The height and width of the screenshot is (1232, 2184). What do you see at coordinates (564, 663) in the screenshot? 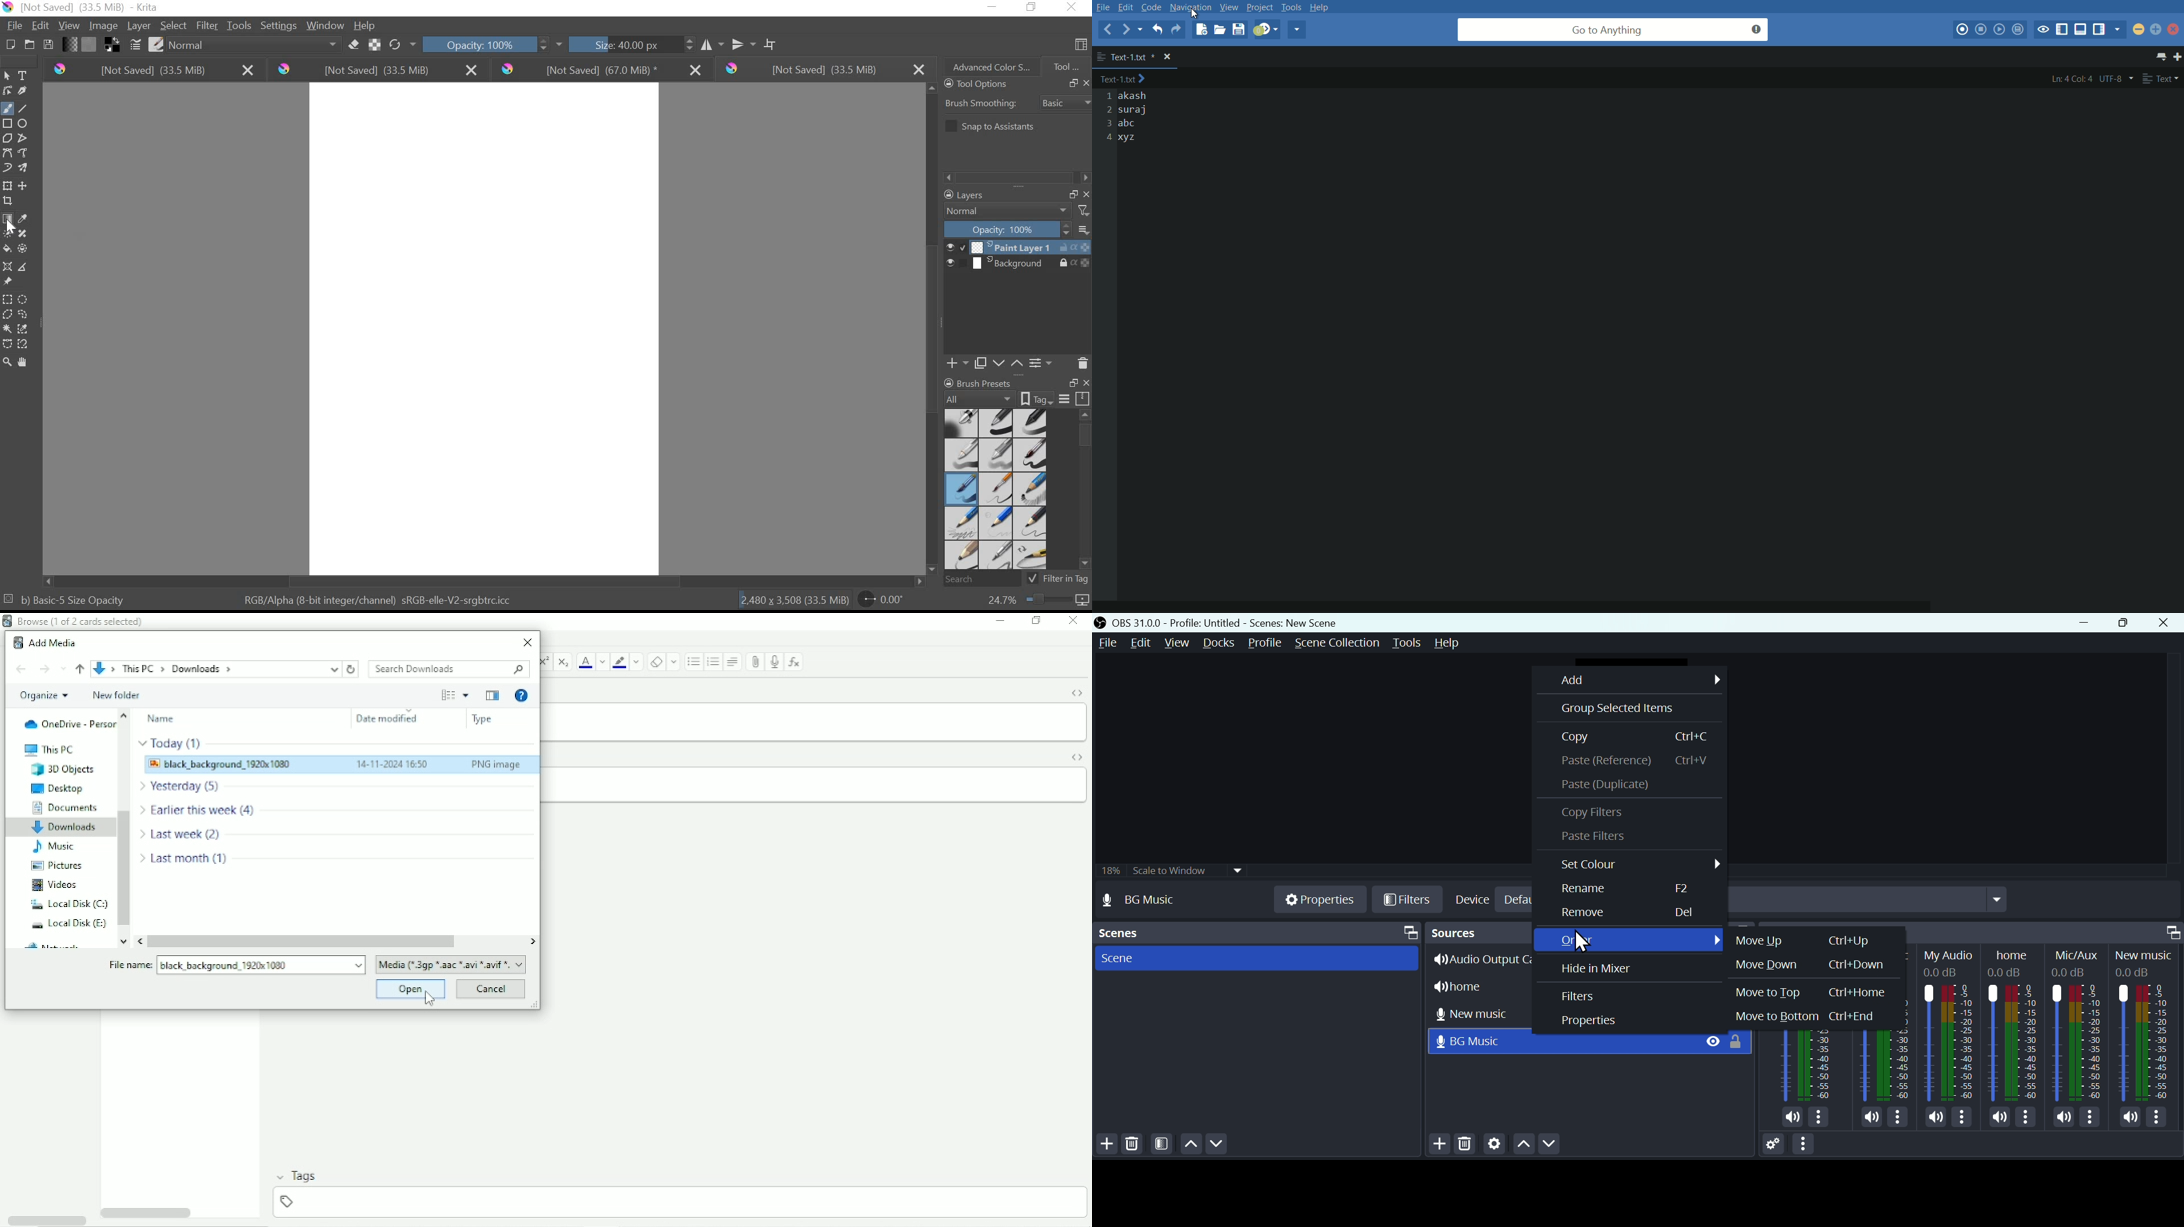
I see `Subscript` at bounding box center [564, 663].